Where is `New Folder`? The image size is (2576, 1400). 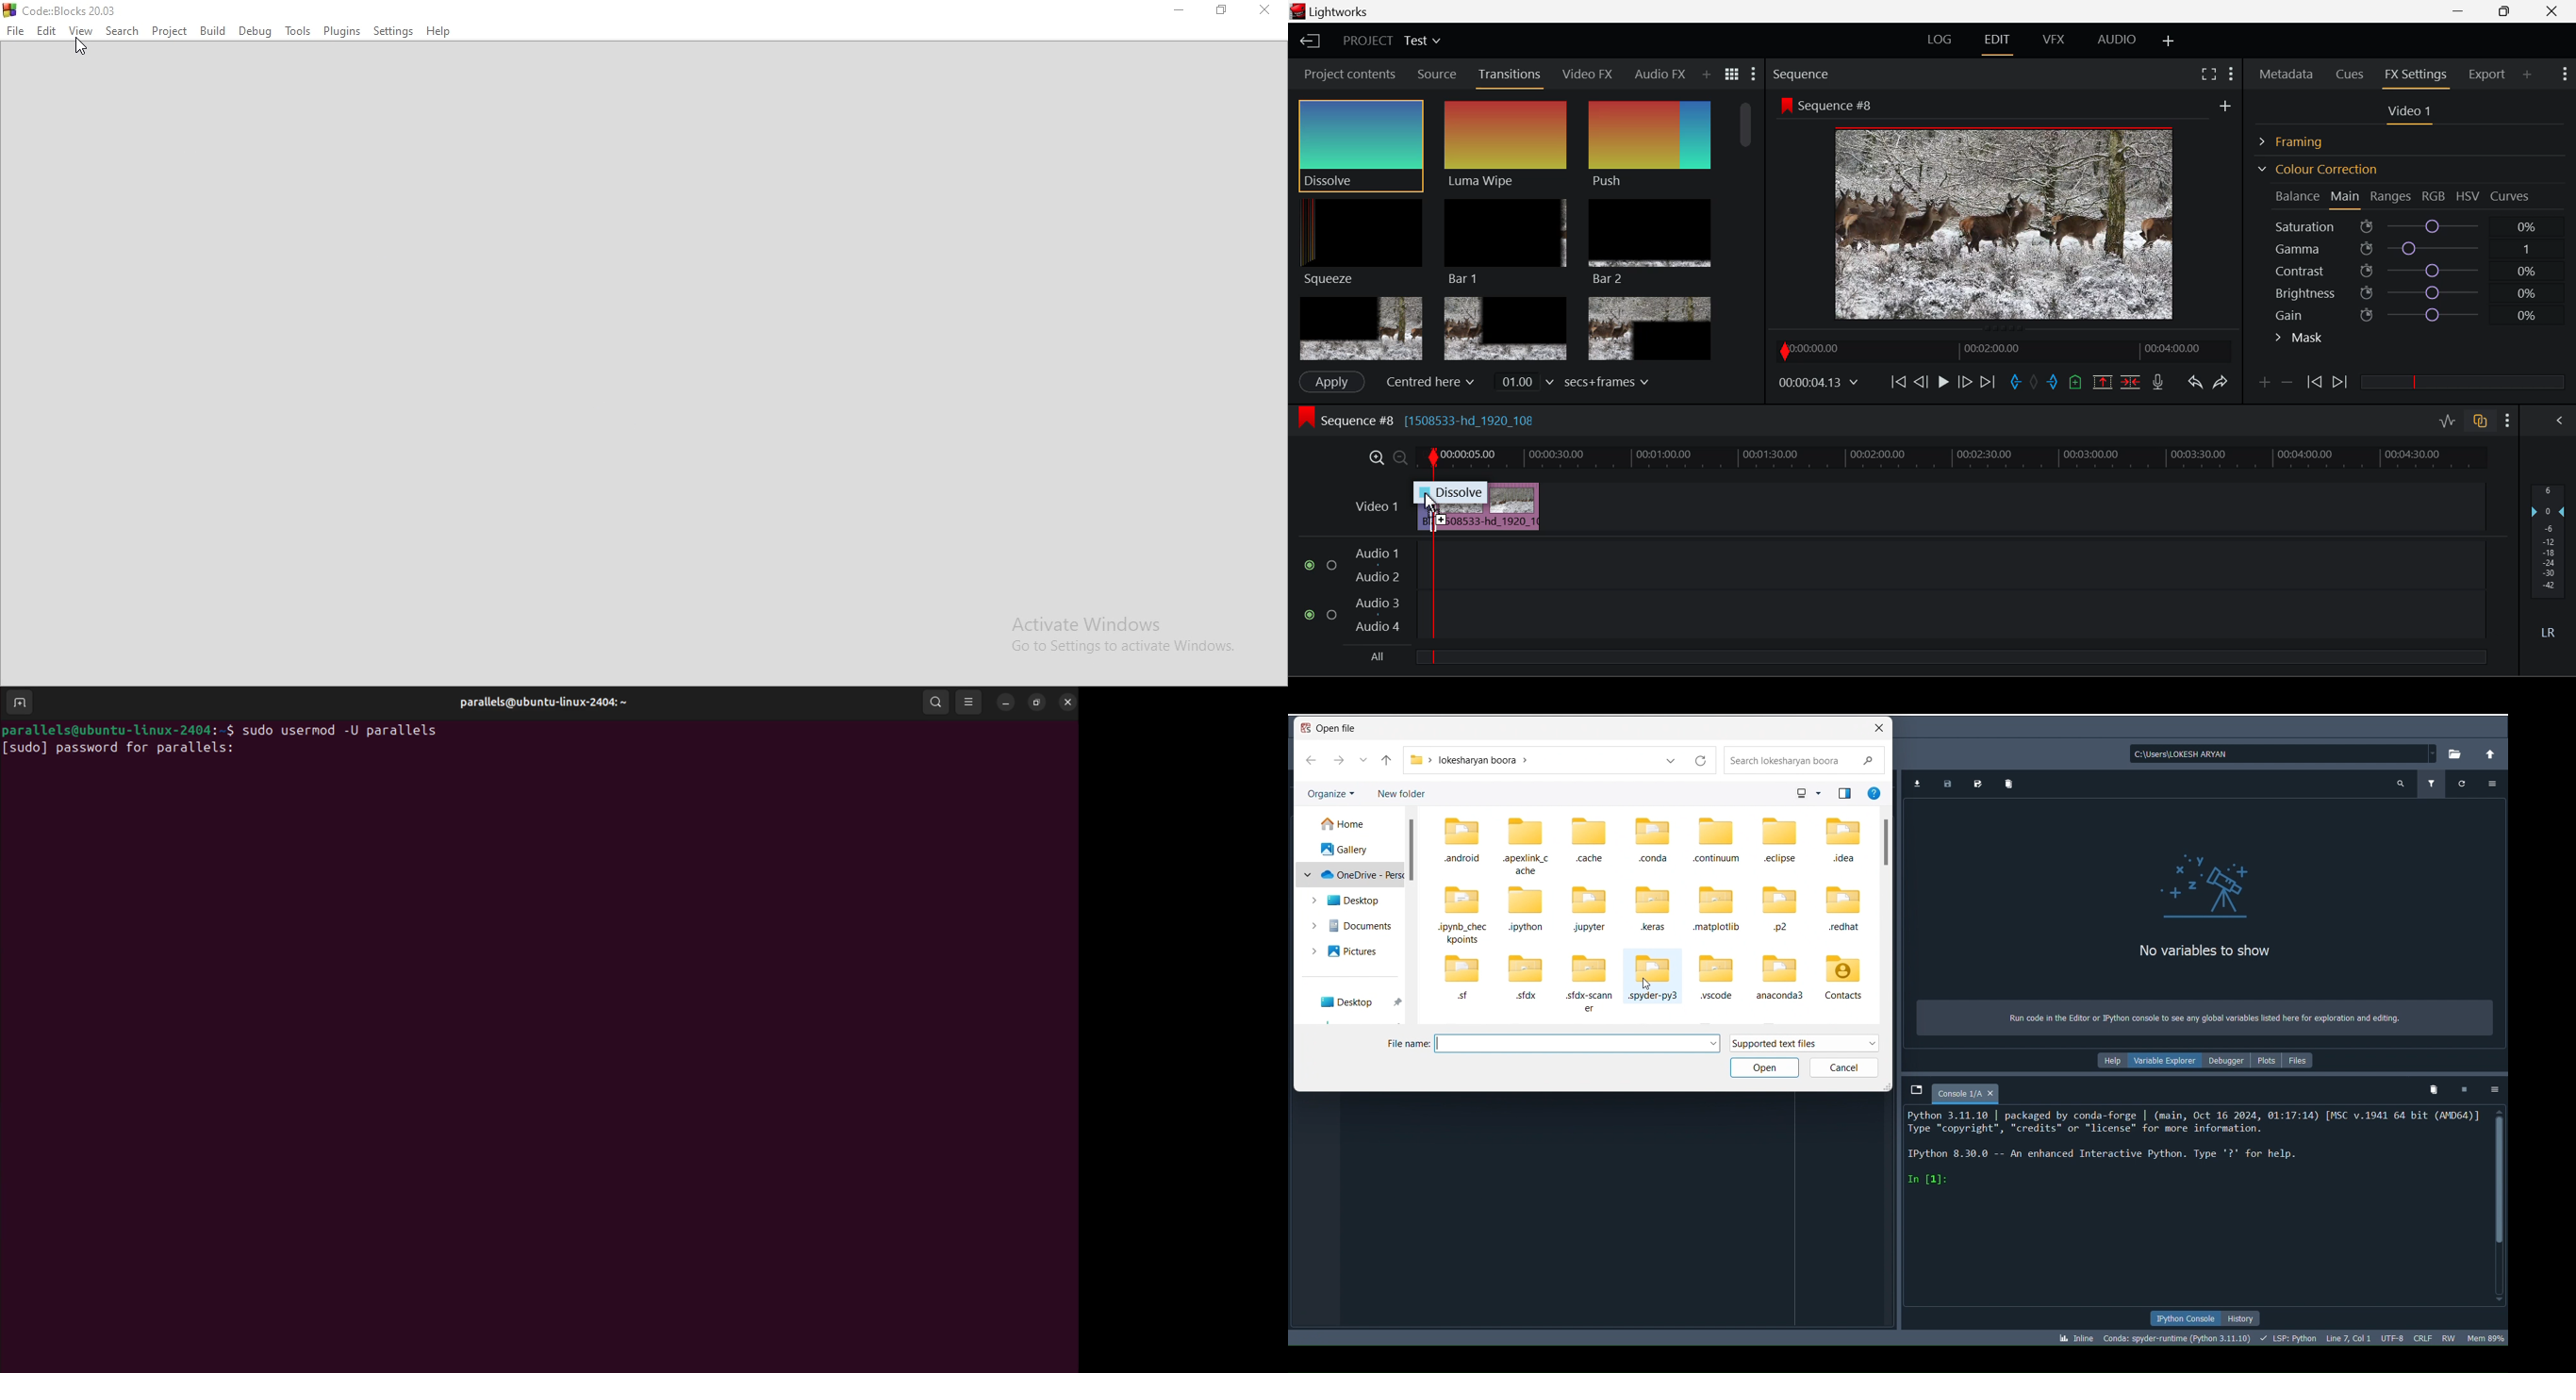 New Folder is located at coordinates (1542, 795).